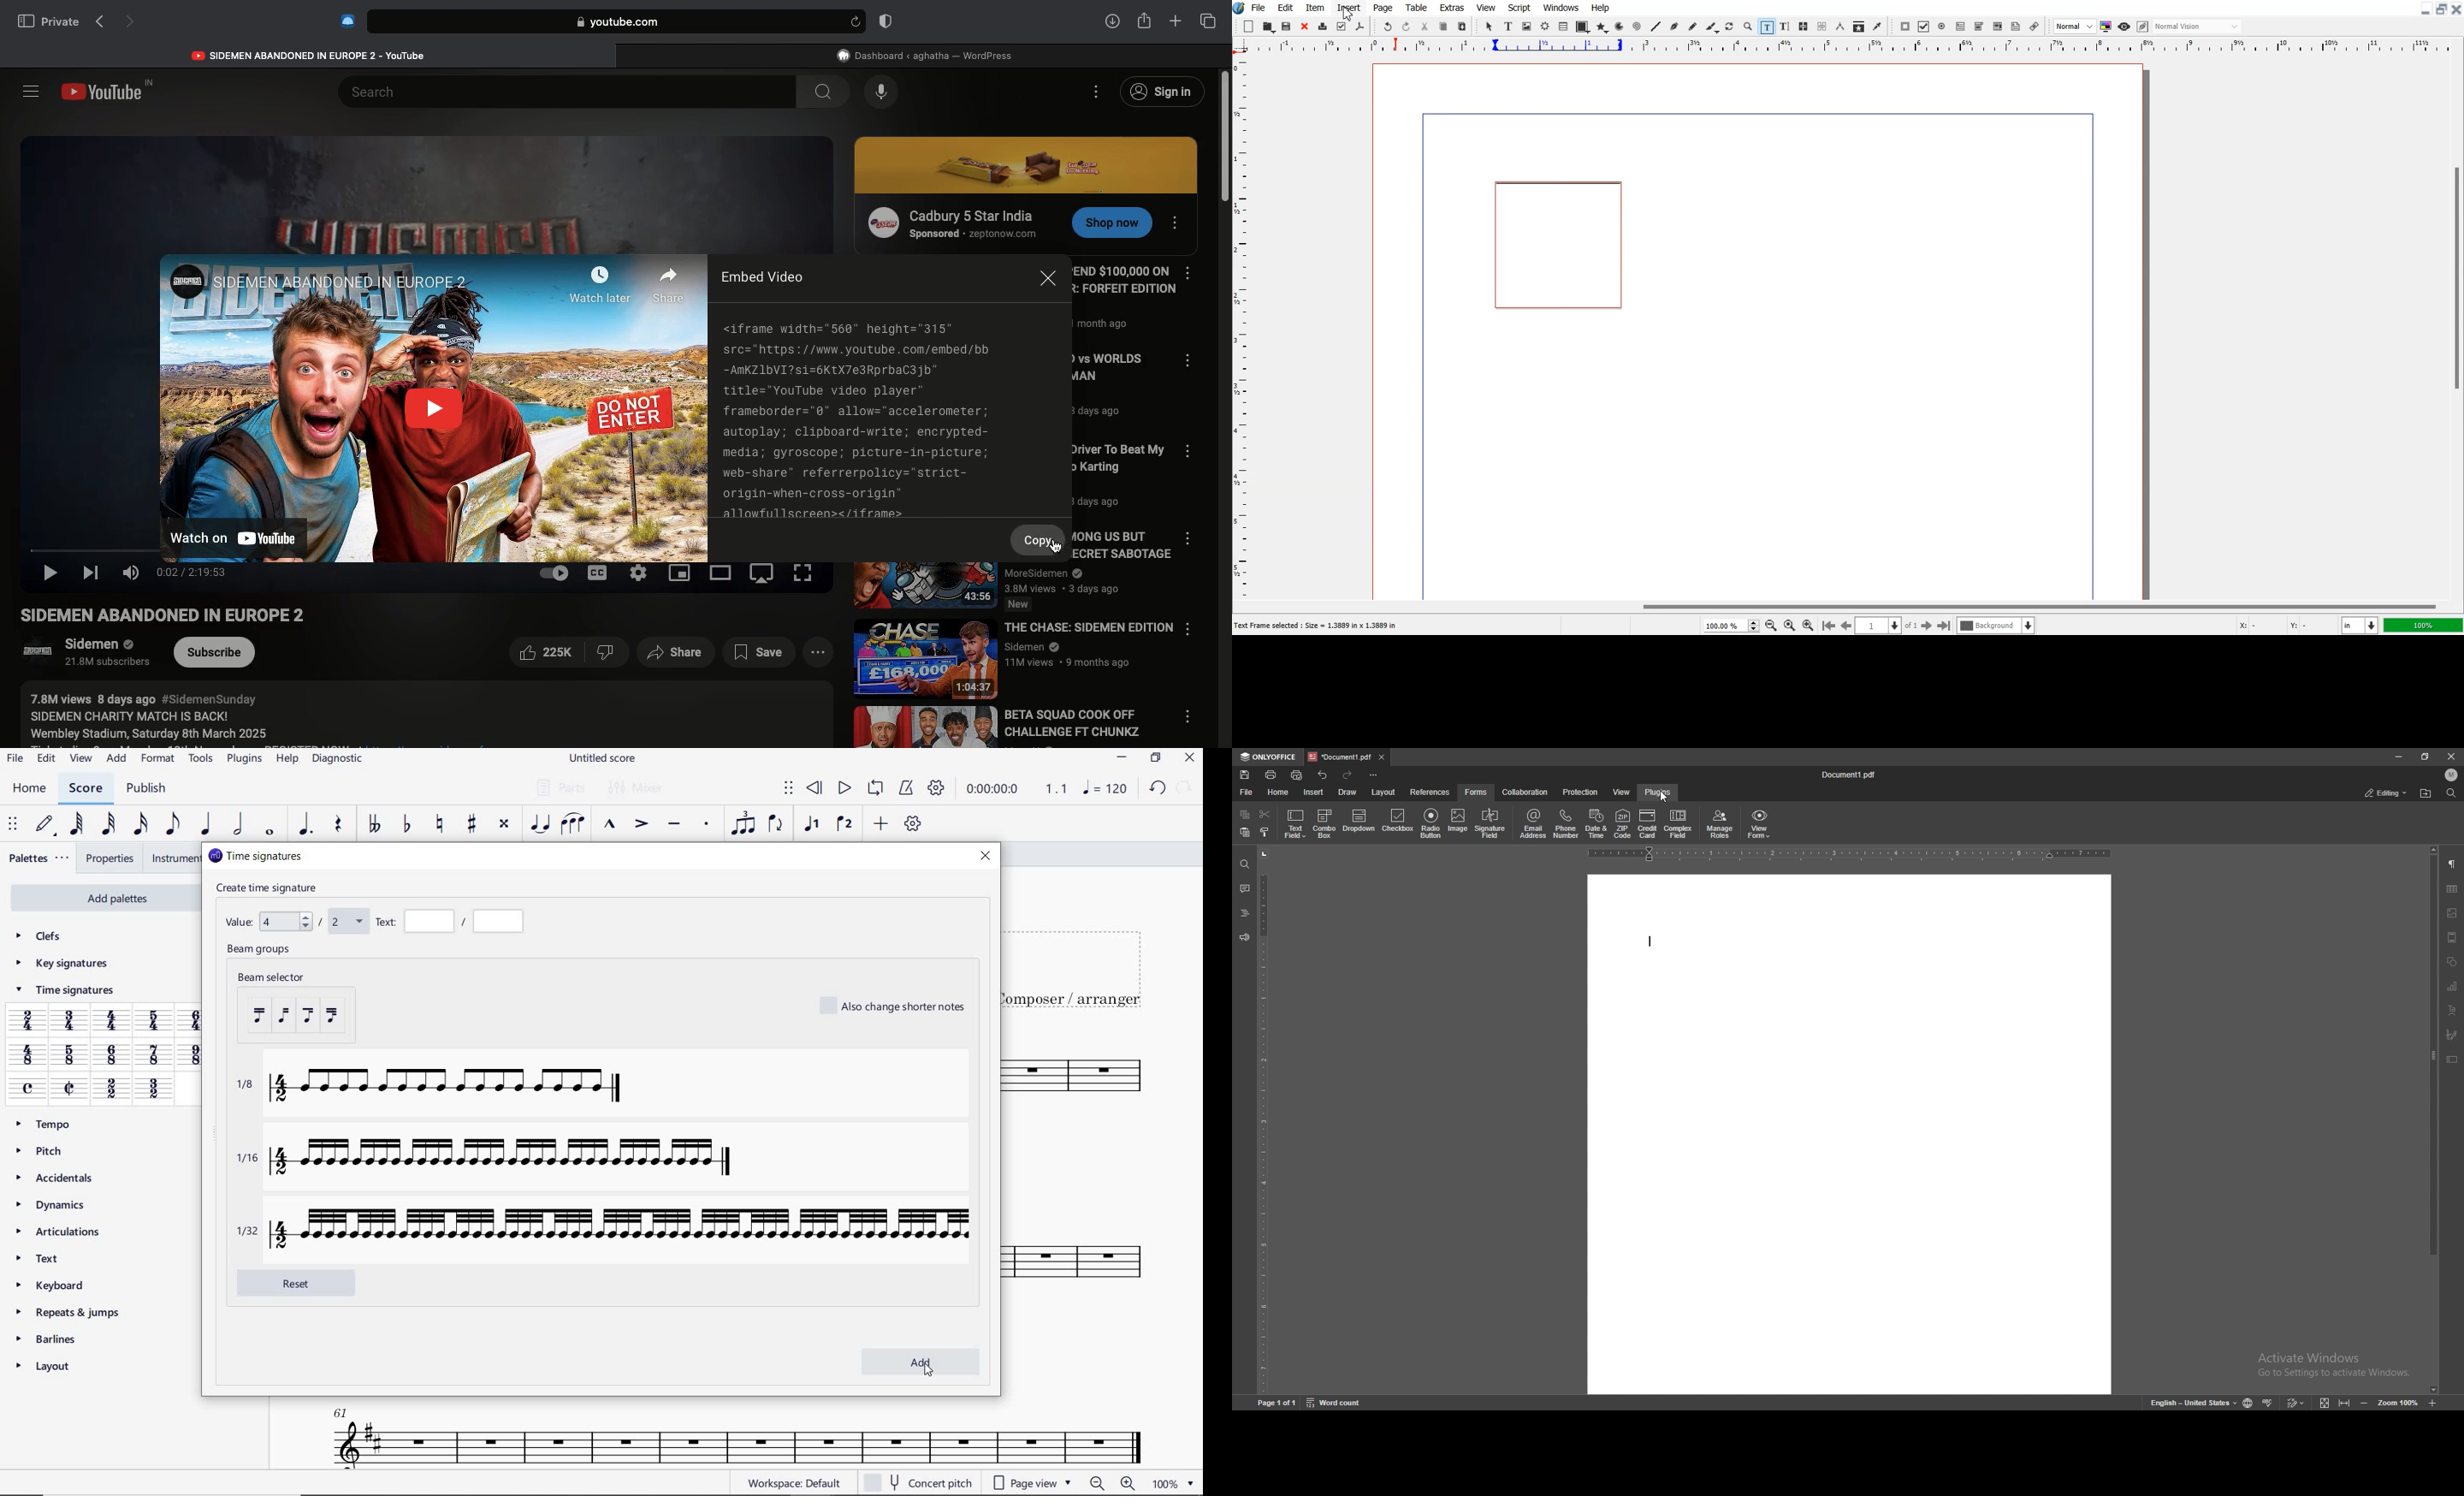 This screenshot has width=2464, height=1512. What do you see at coordinates (1828, 625) in the screenshot?
I see `Go to First Page` at bounding box center [1828, 625].